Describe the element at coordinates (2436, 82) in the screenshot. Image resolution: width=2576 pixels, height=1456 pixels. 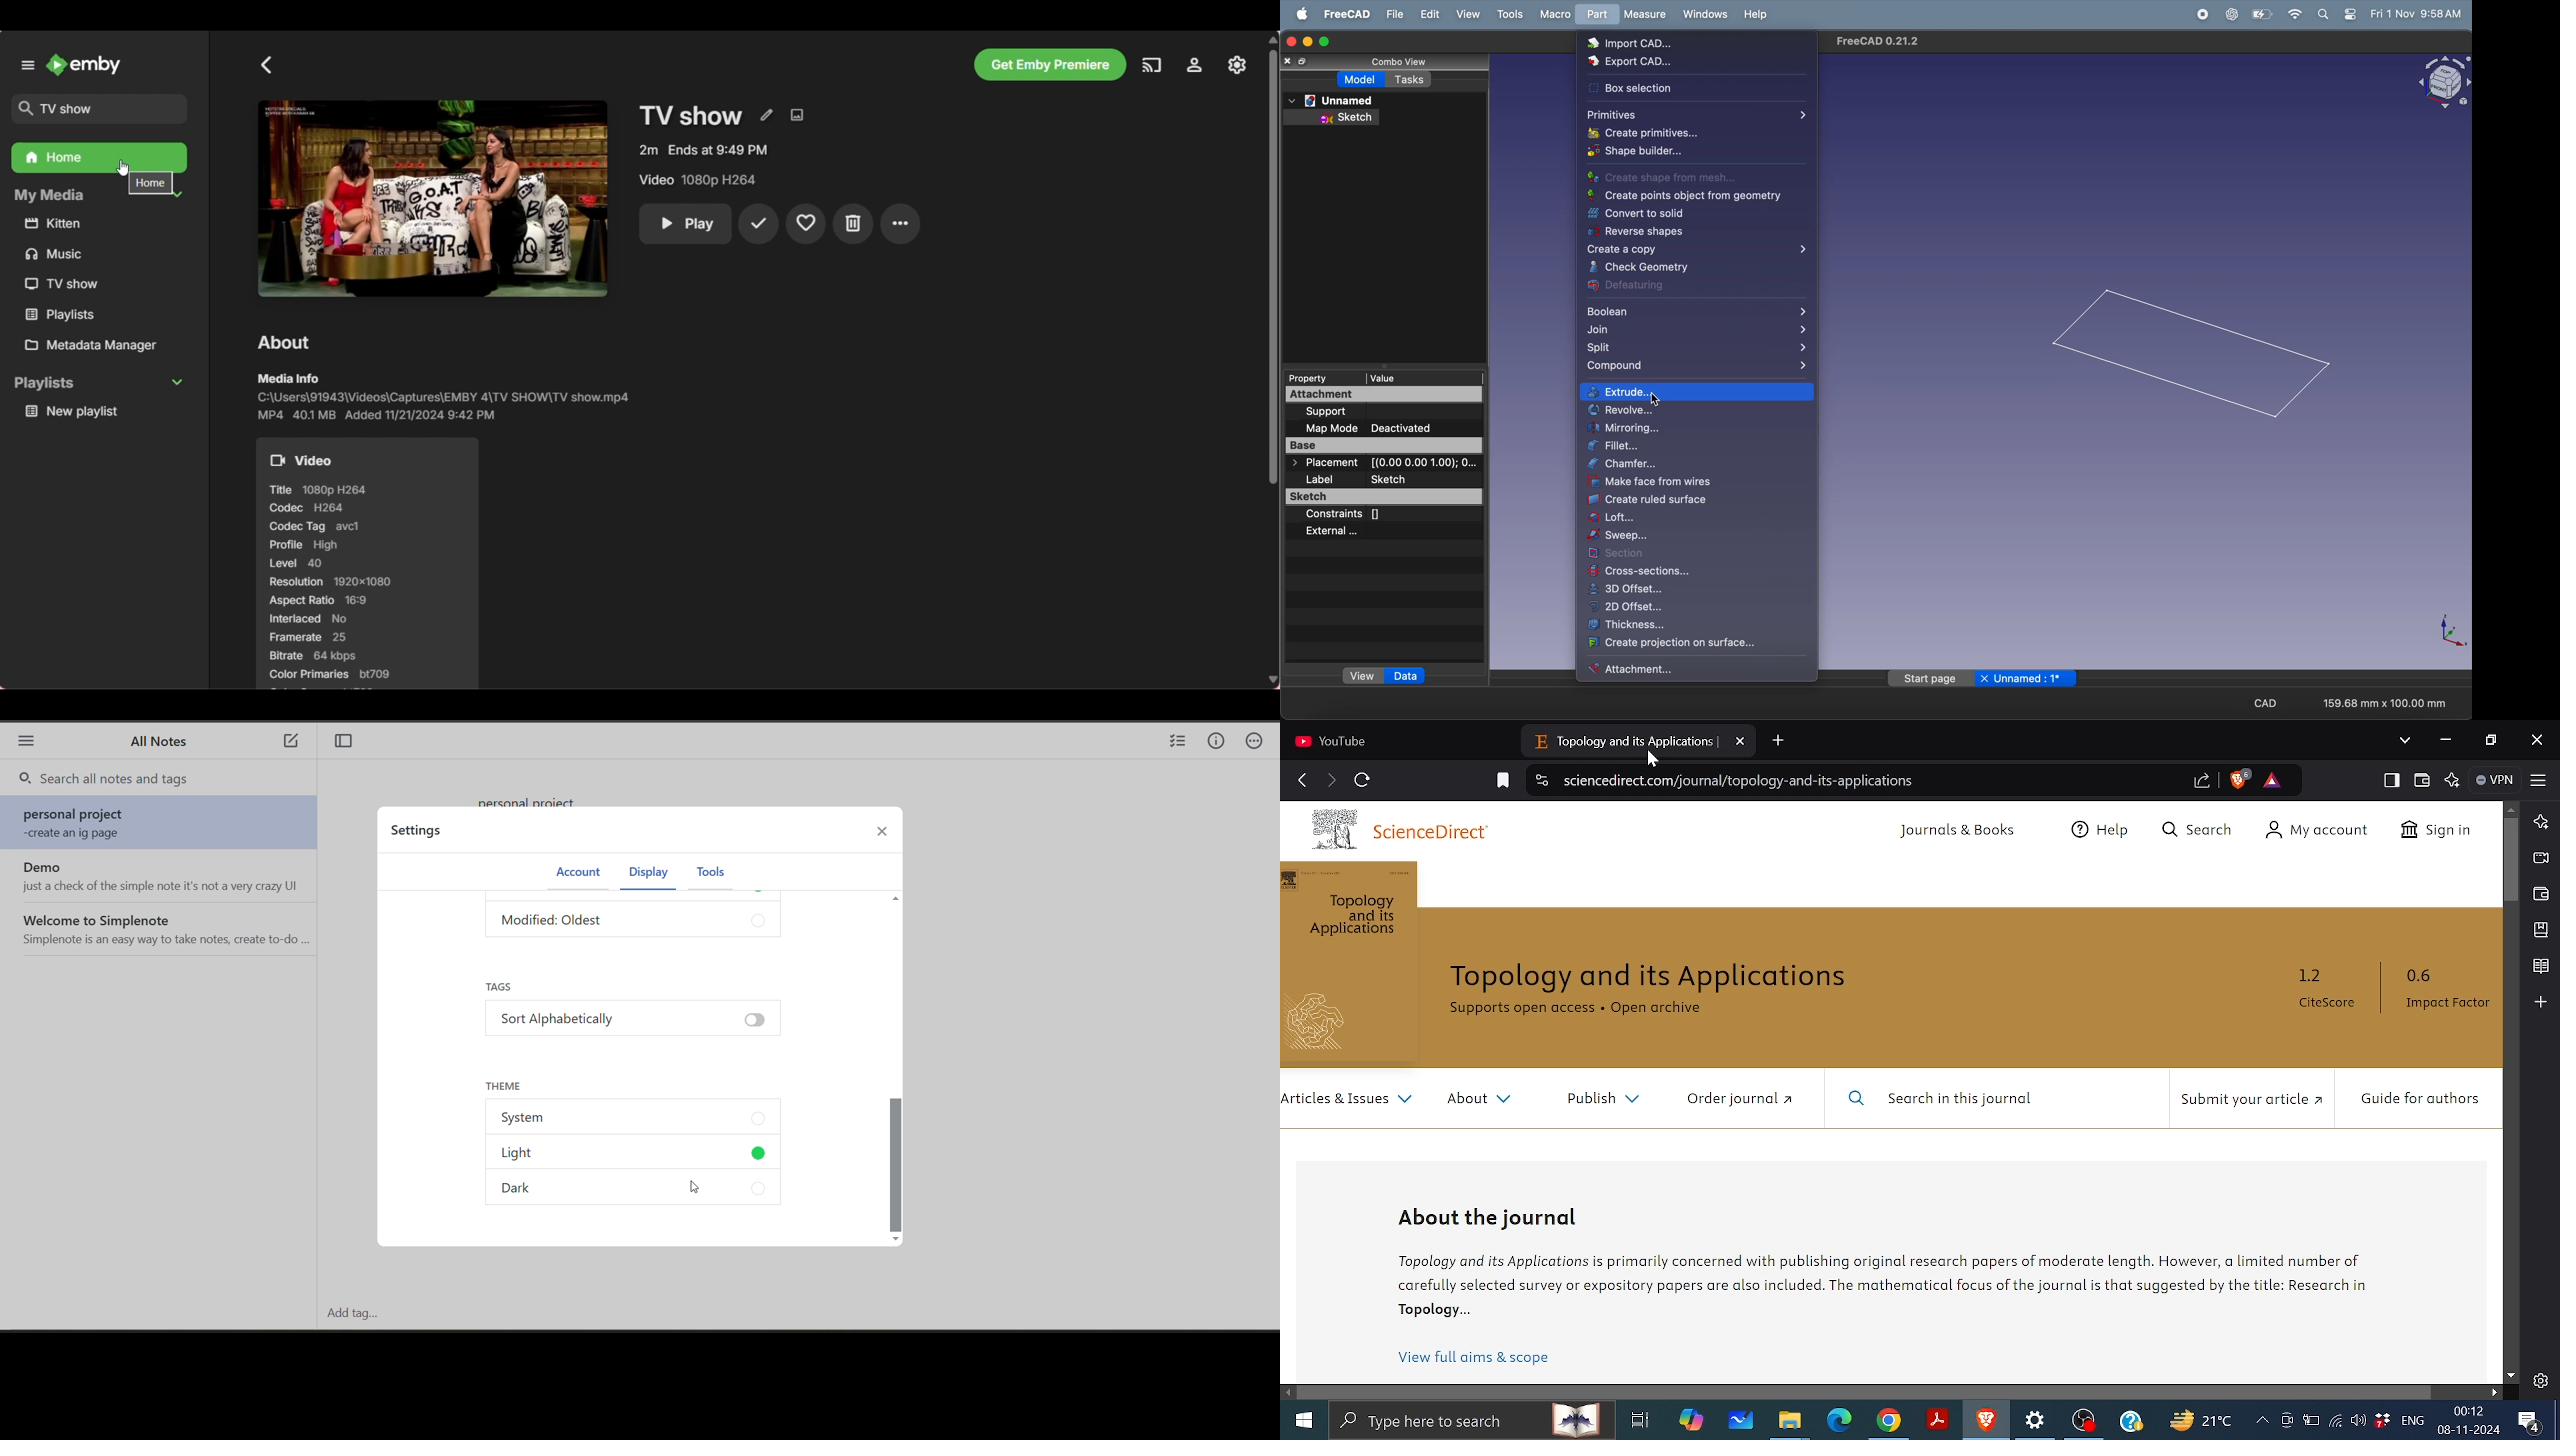
I see `object view` at that location.